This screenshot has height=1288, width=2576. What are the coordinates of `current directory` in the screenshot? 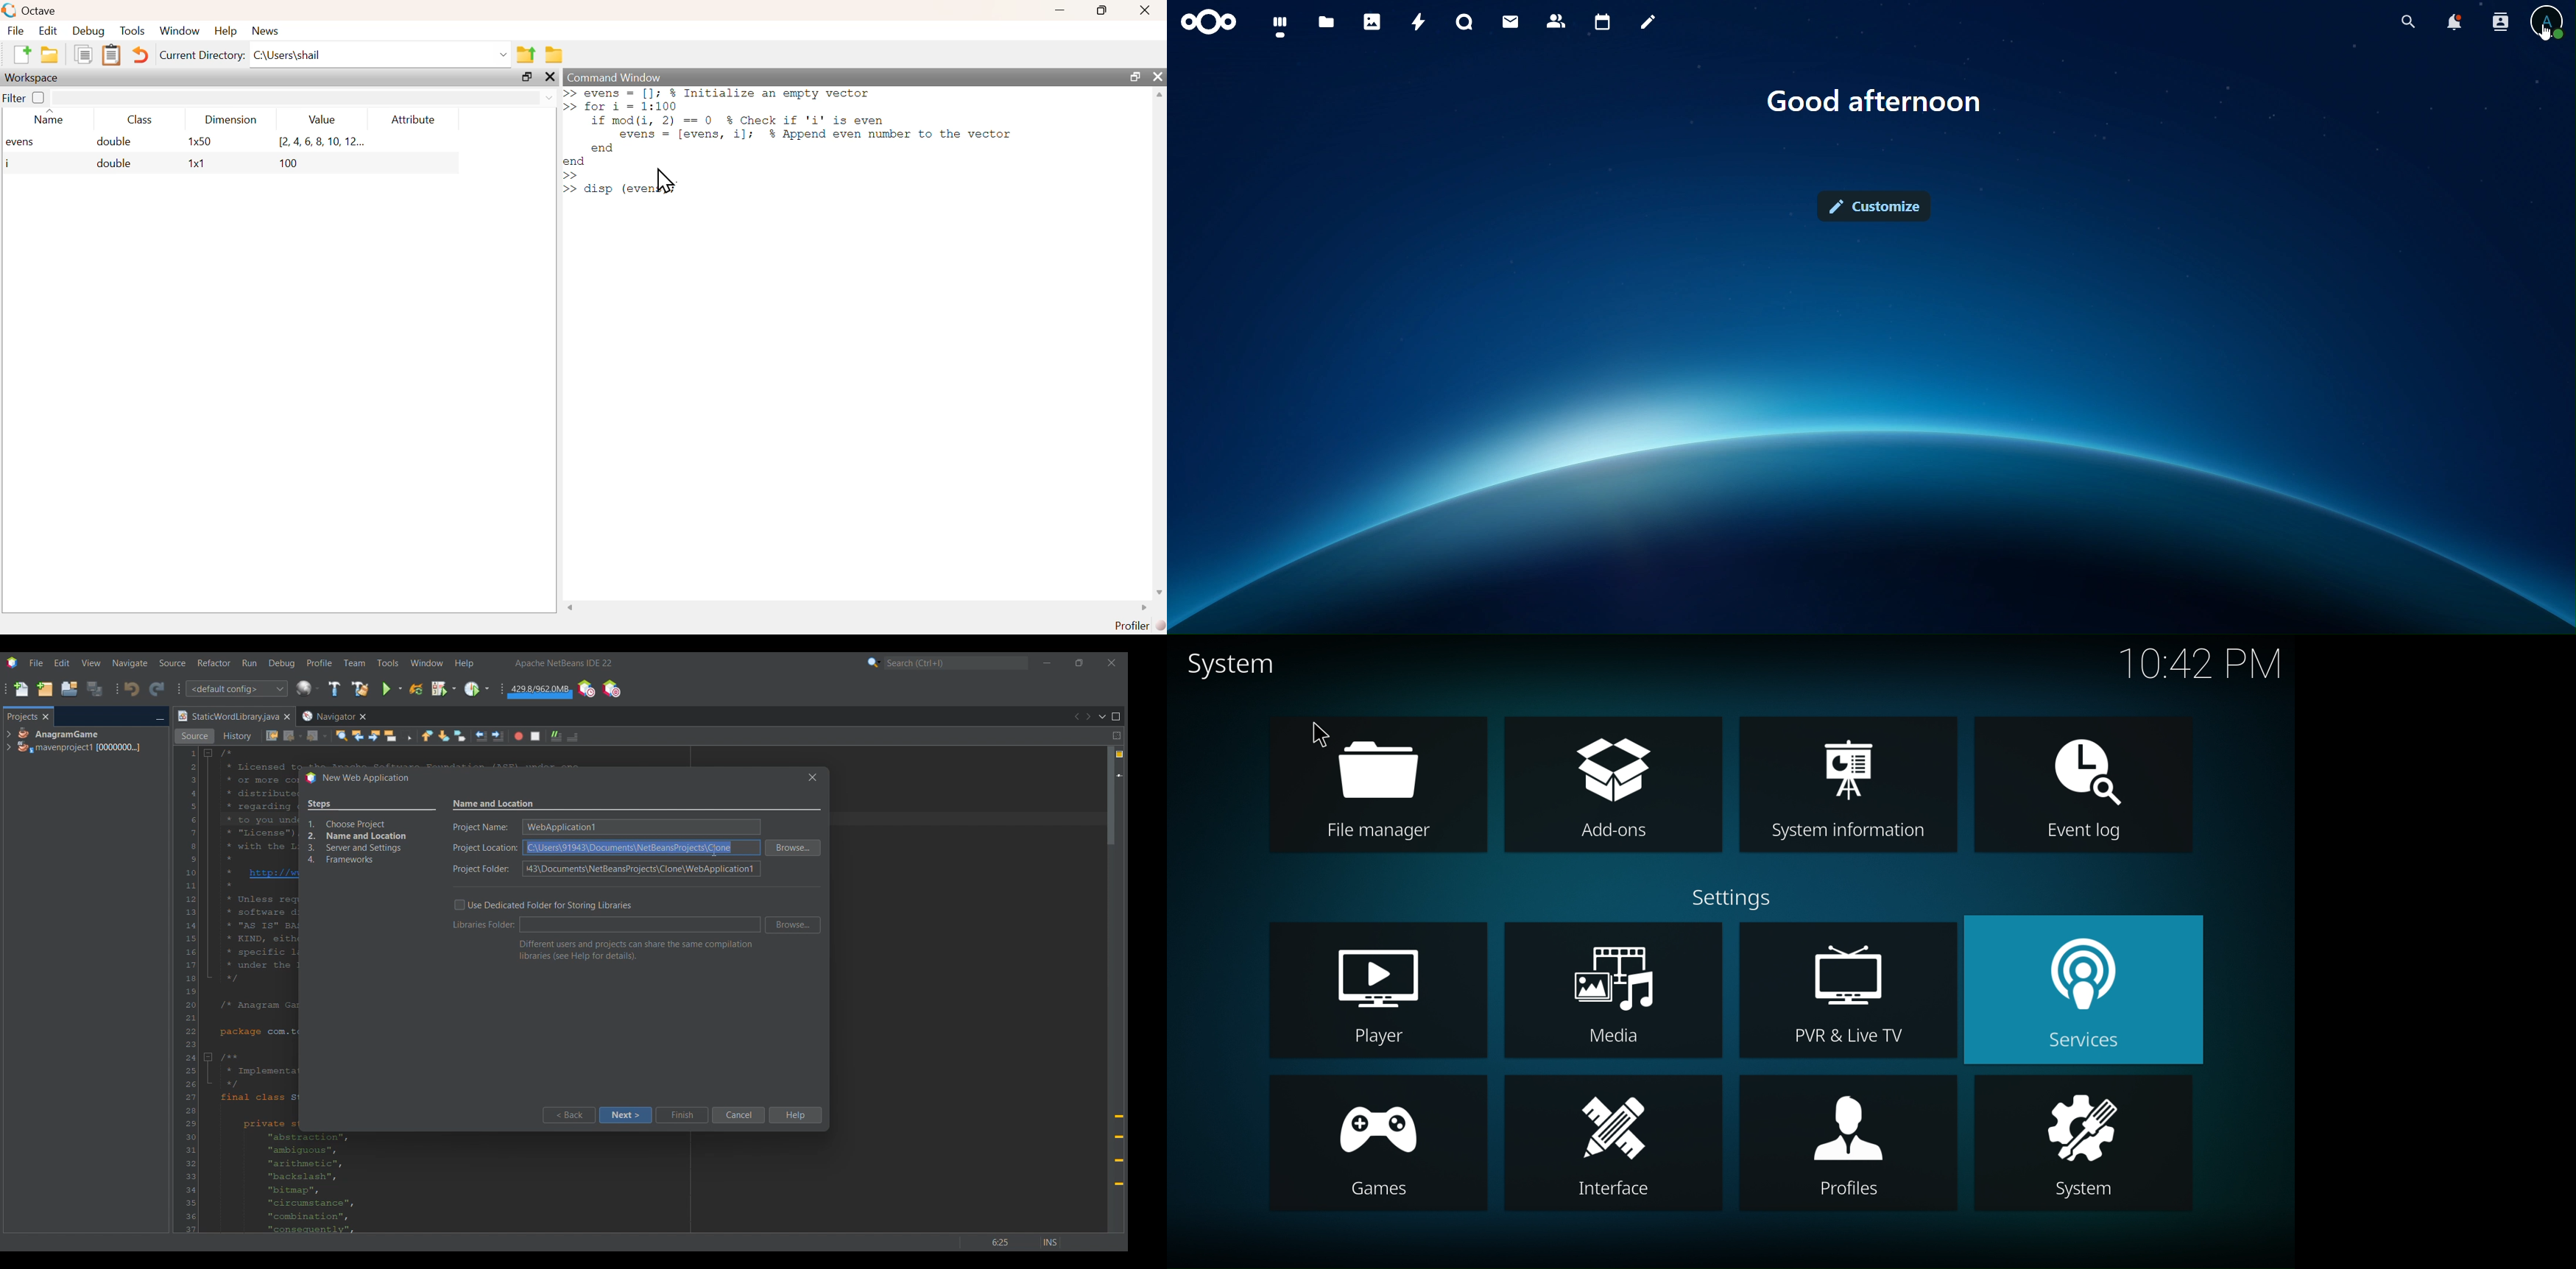 It's located at (202, 55).